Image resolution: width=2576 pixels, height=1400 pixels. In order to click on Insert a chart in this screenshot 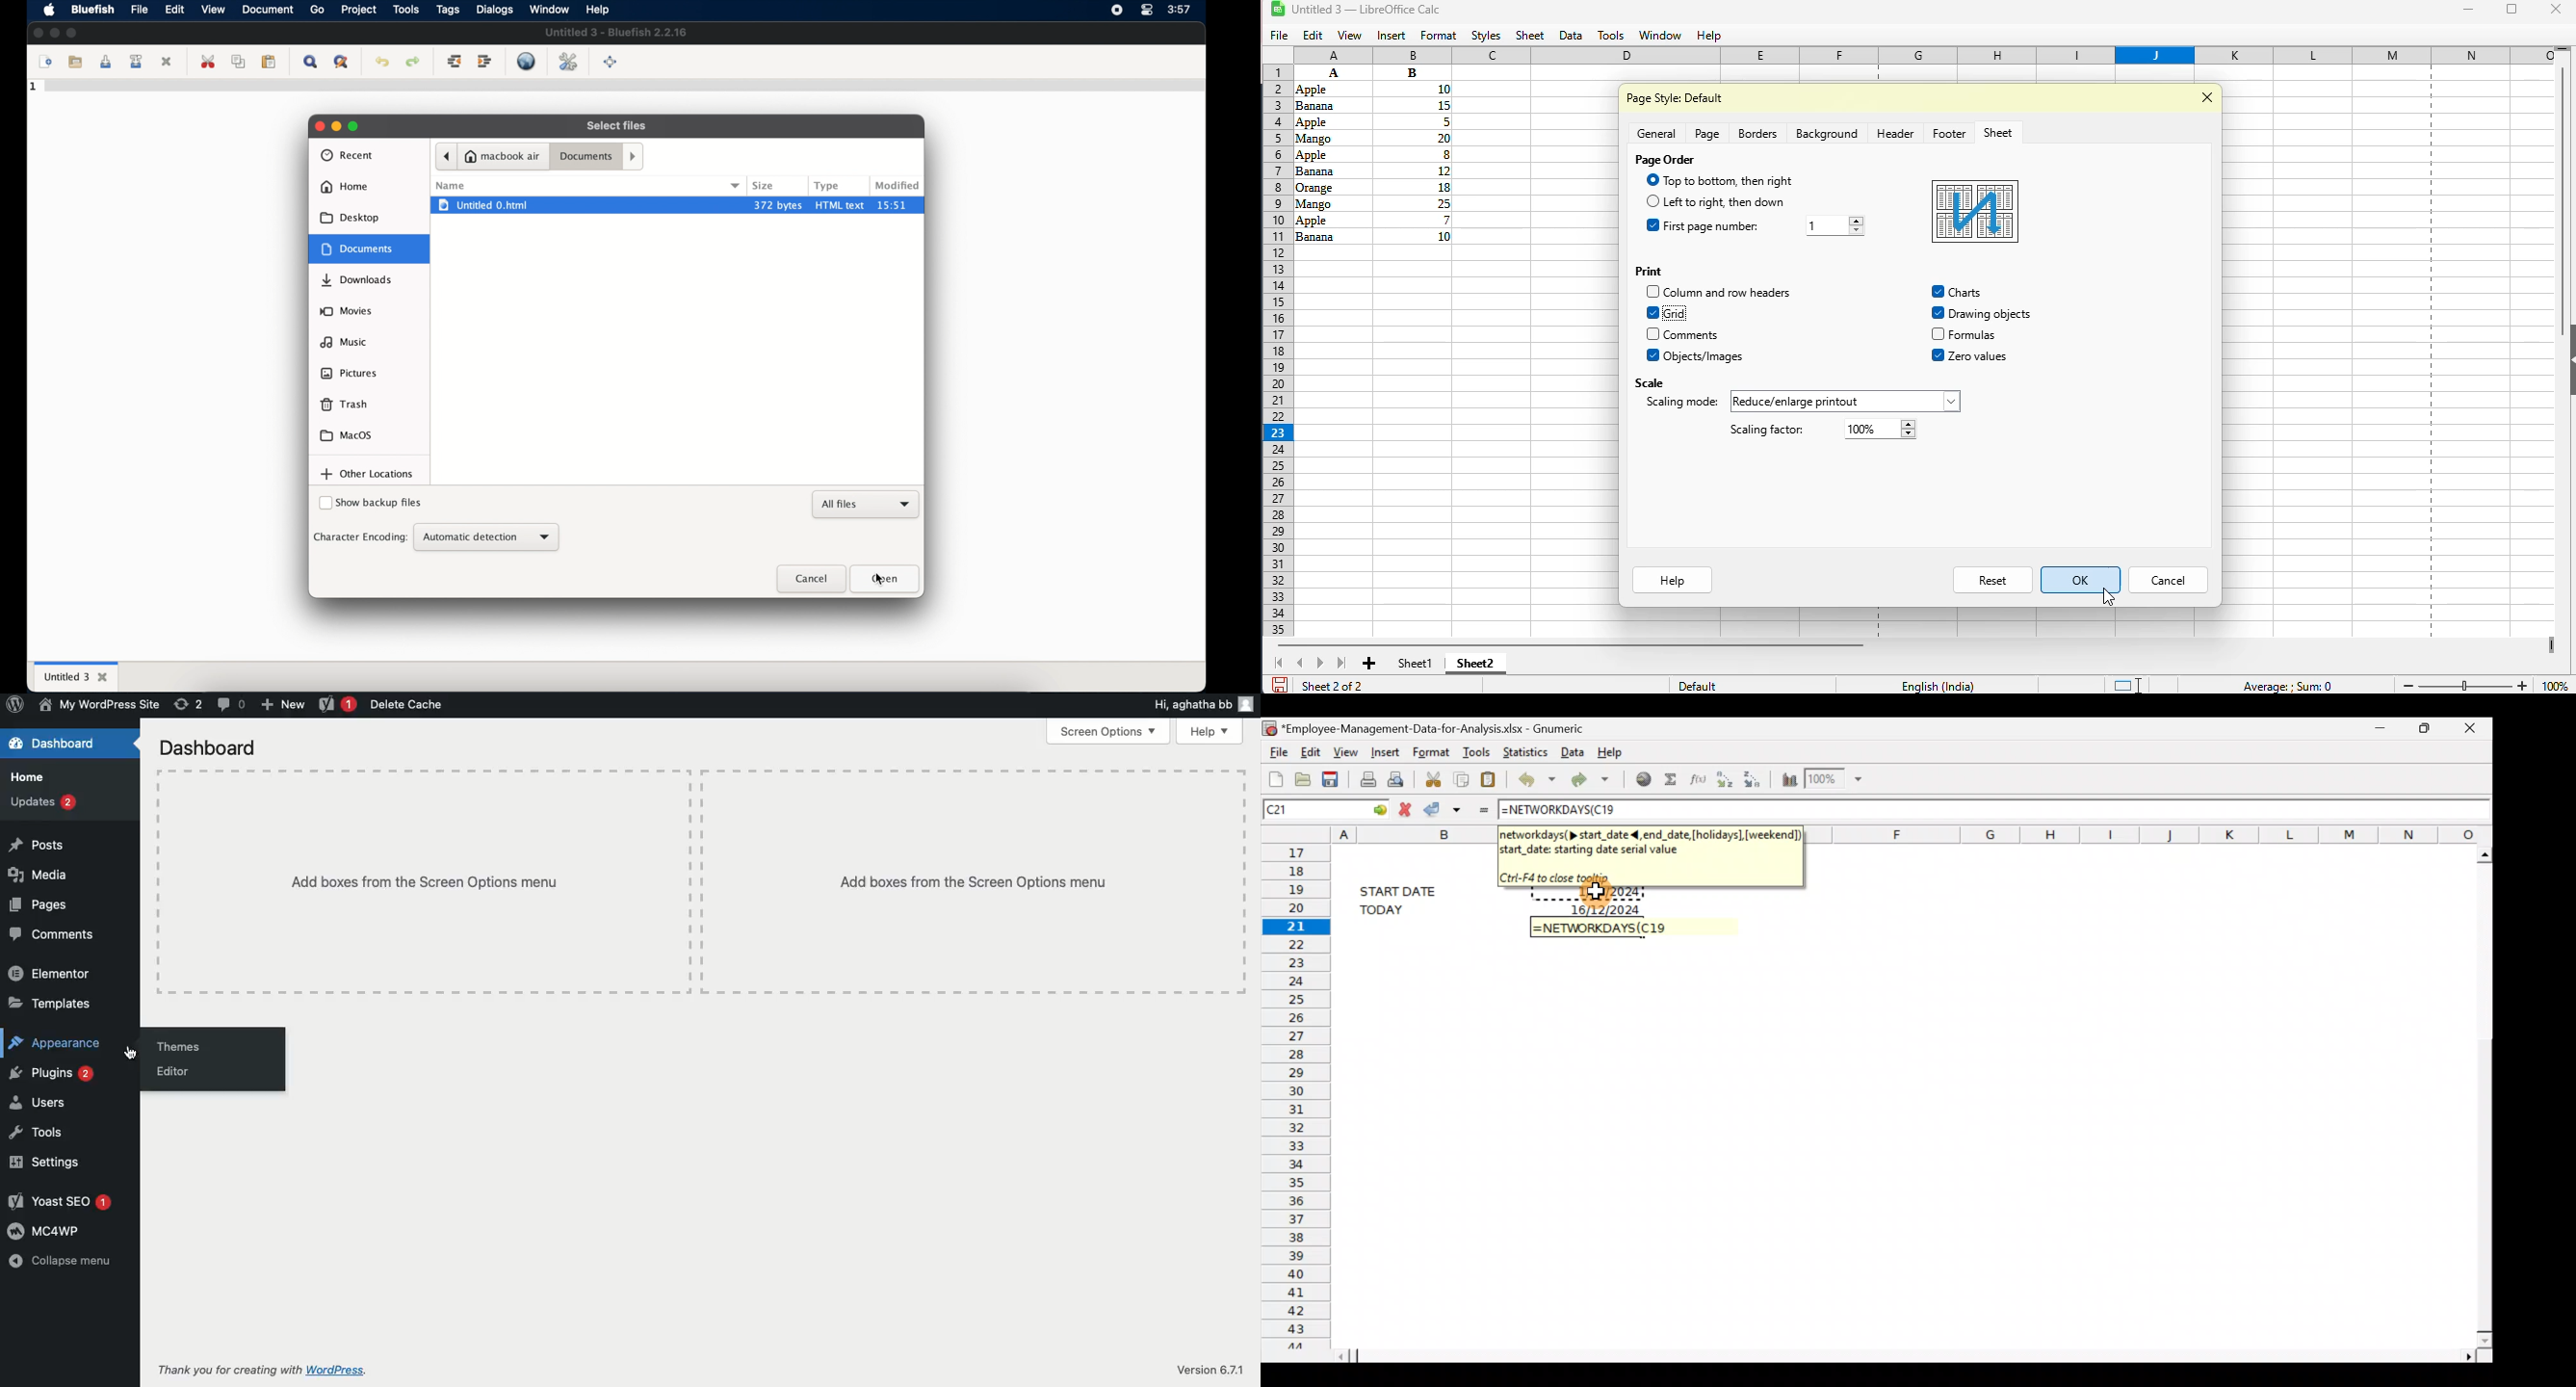, I will do `click(1788, 777)`.